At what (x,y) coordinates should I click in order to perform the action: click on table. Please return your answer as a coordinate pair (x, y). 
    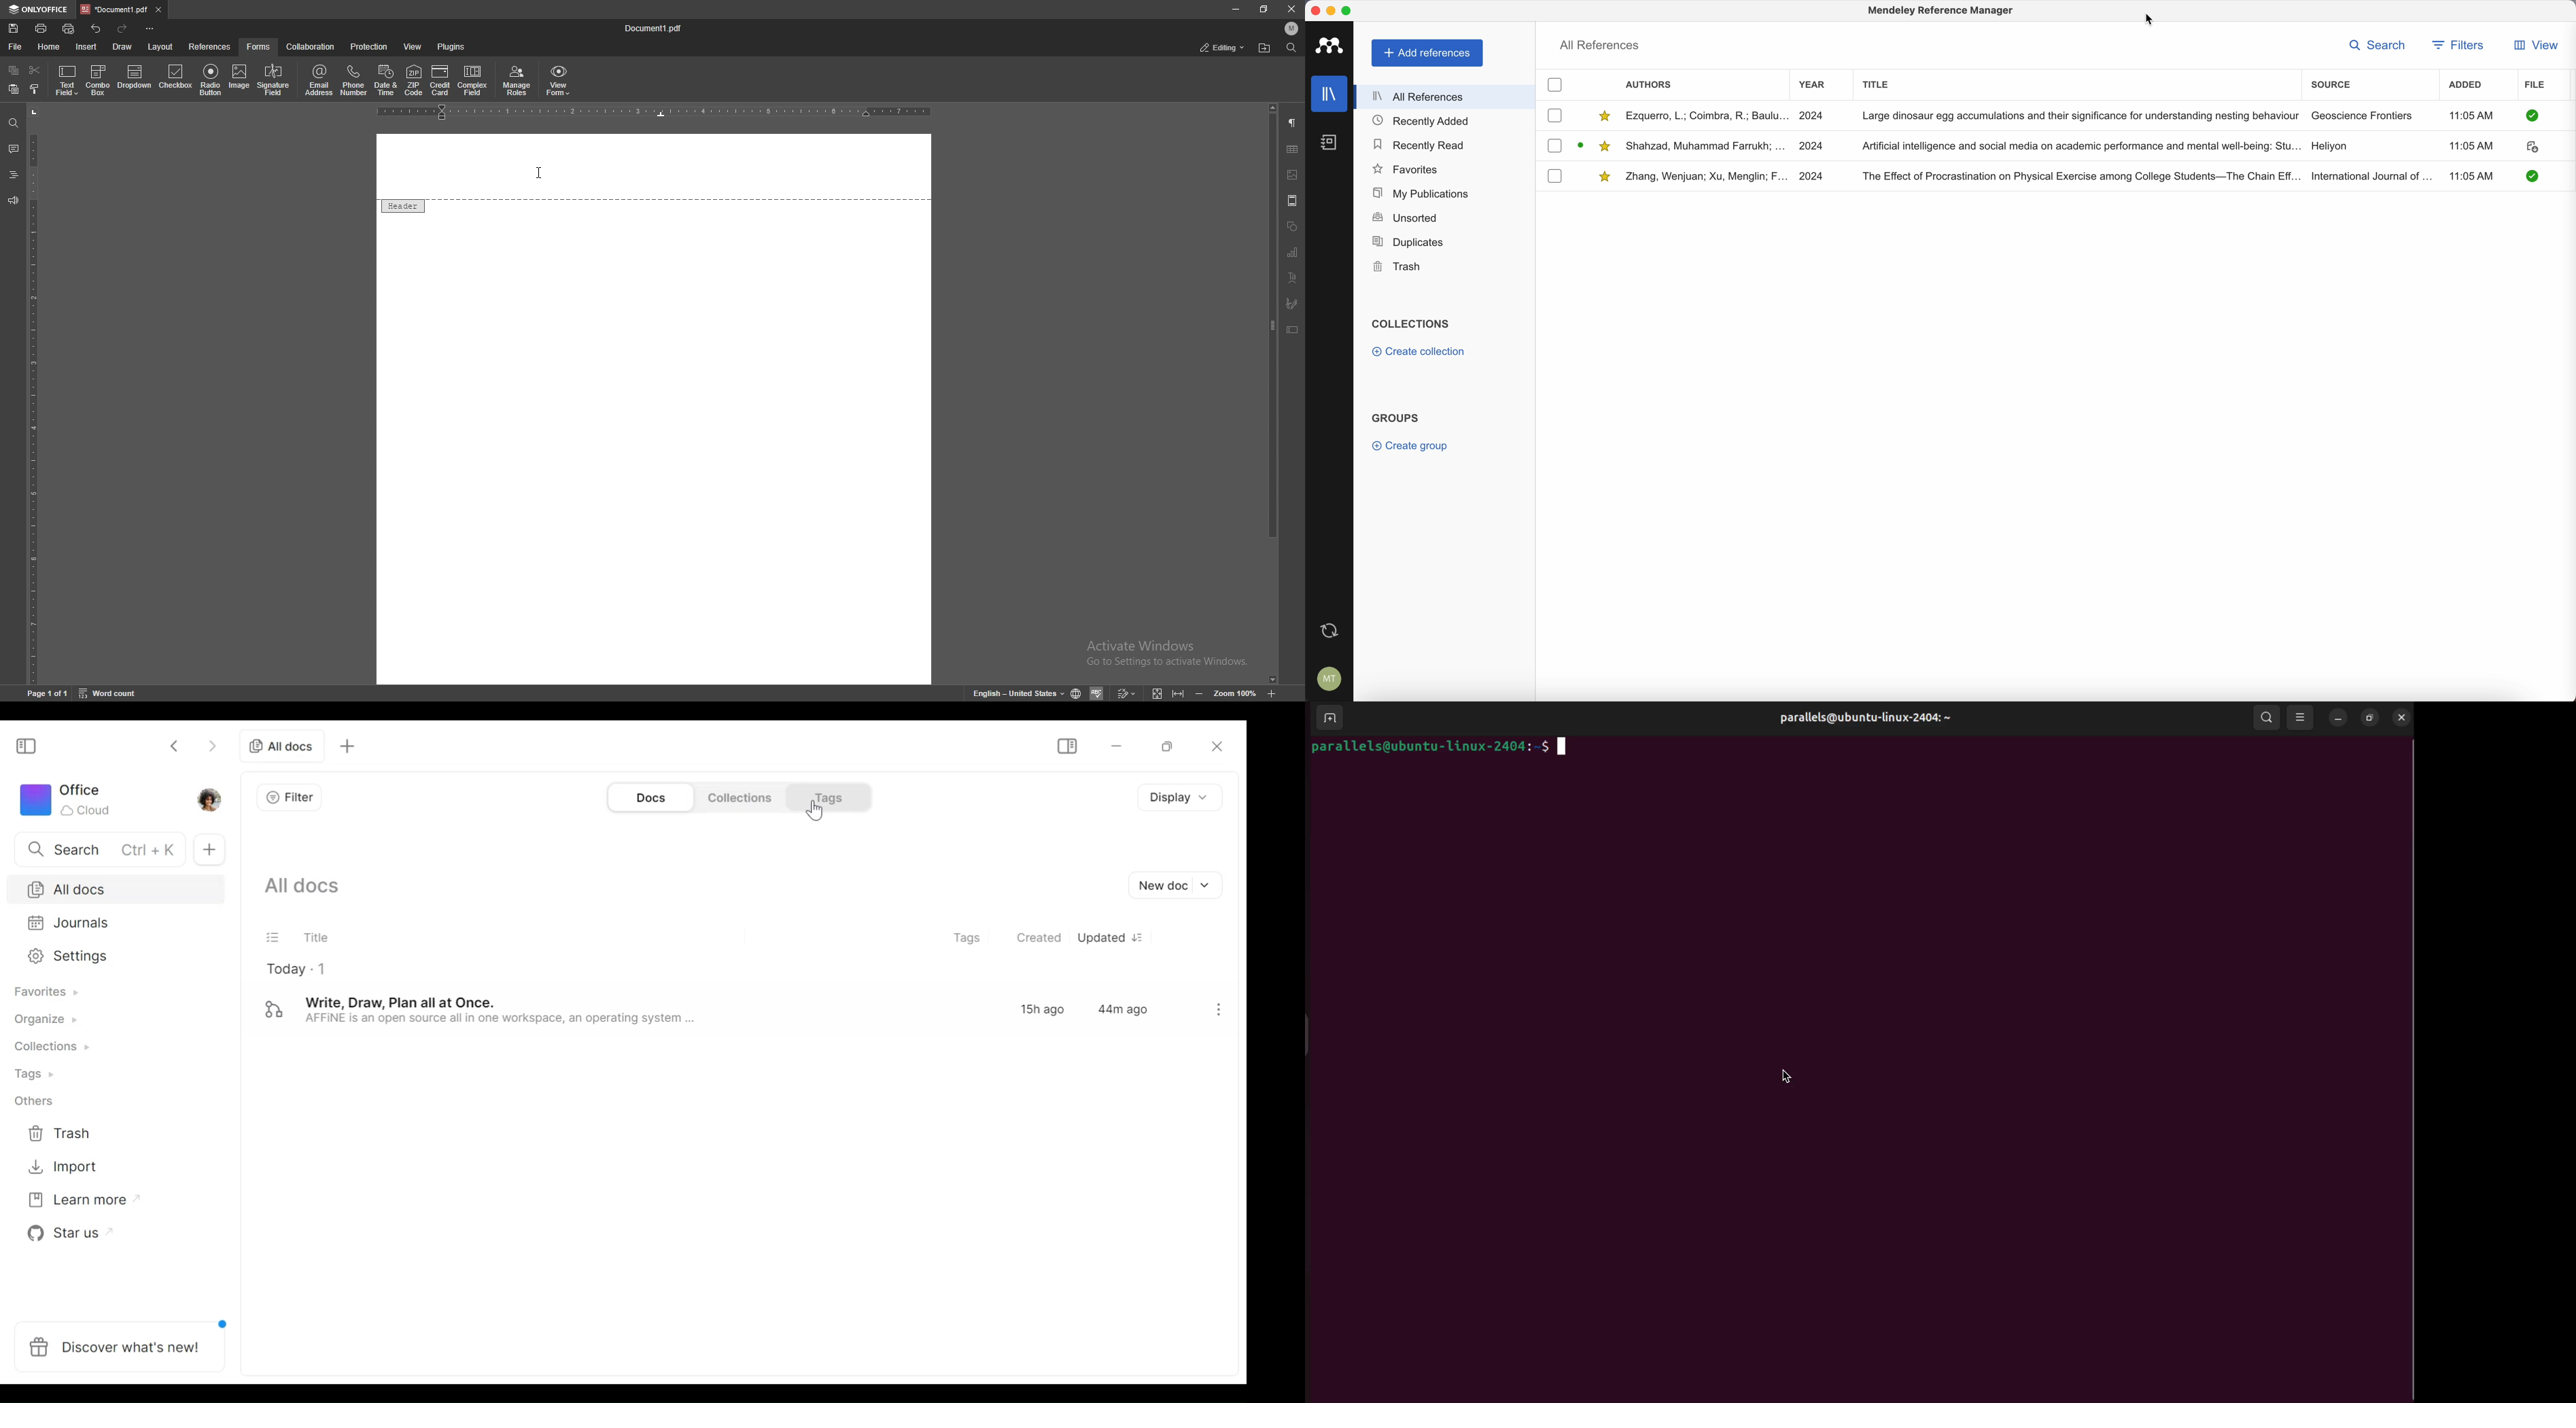
    Looking at the image, I should click on (1293, 150).